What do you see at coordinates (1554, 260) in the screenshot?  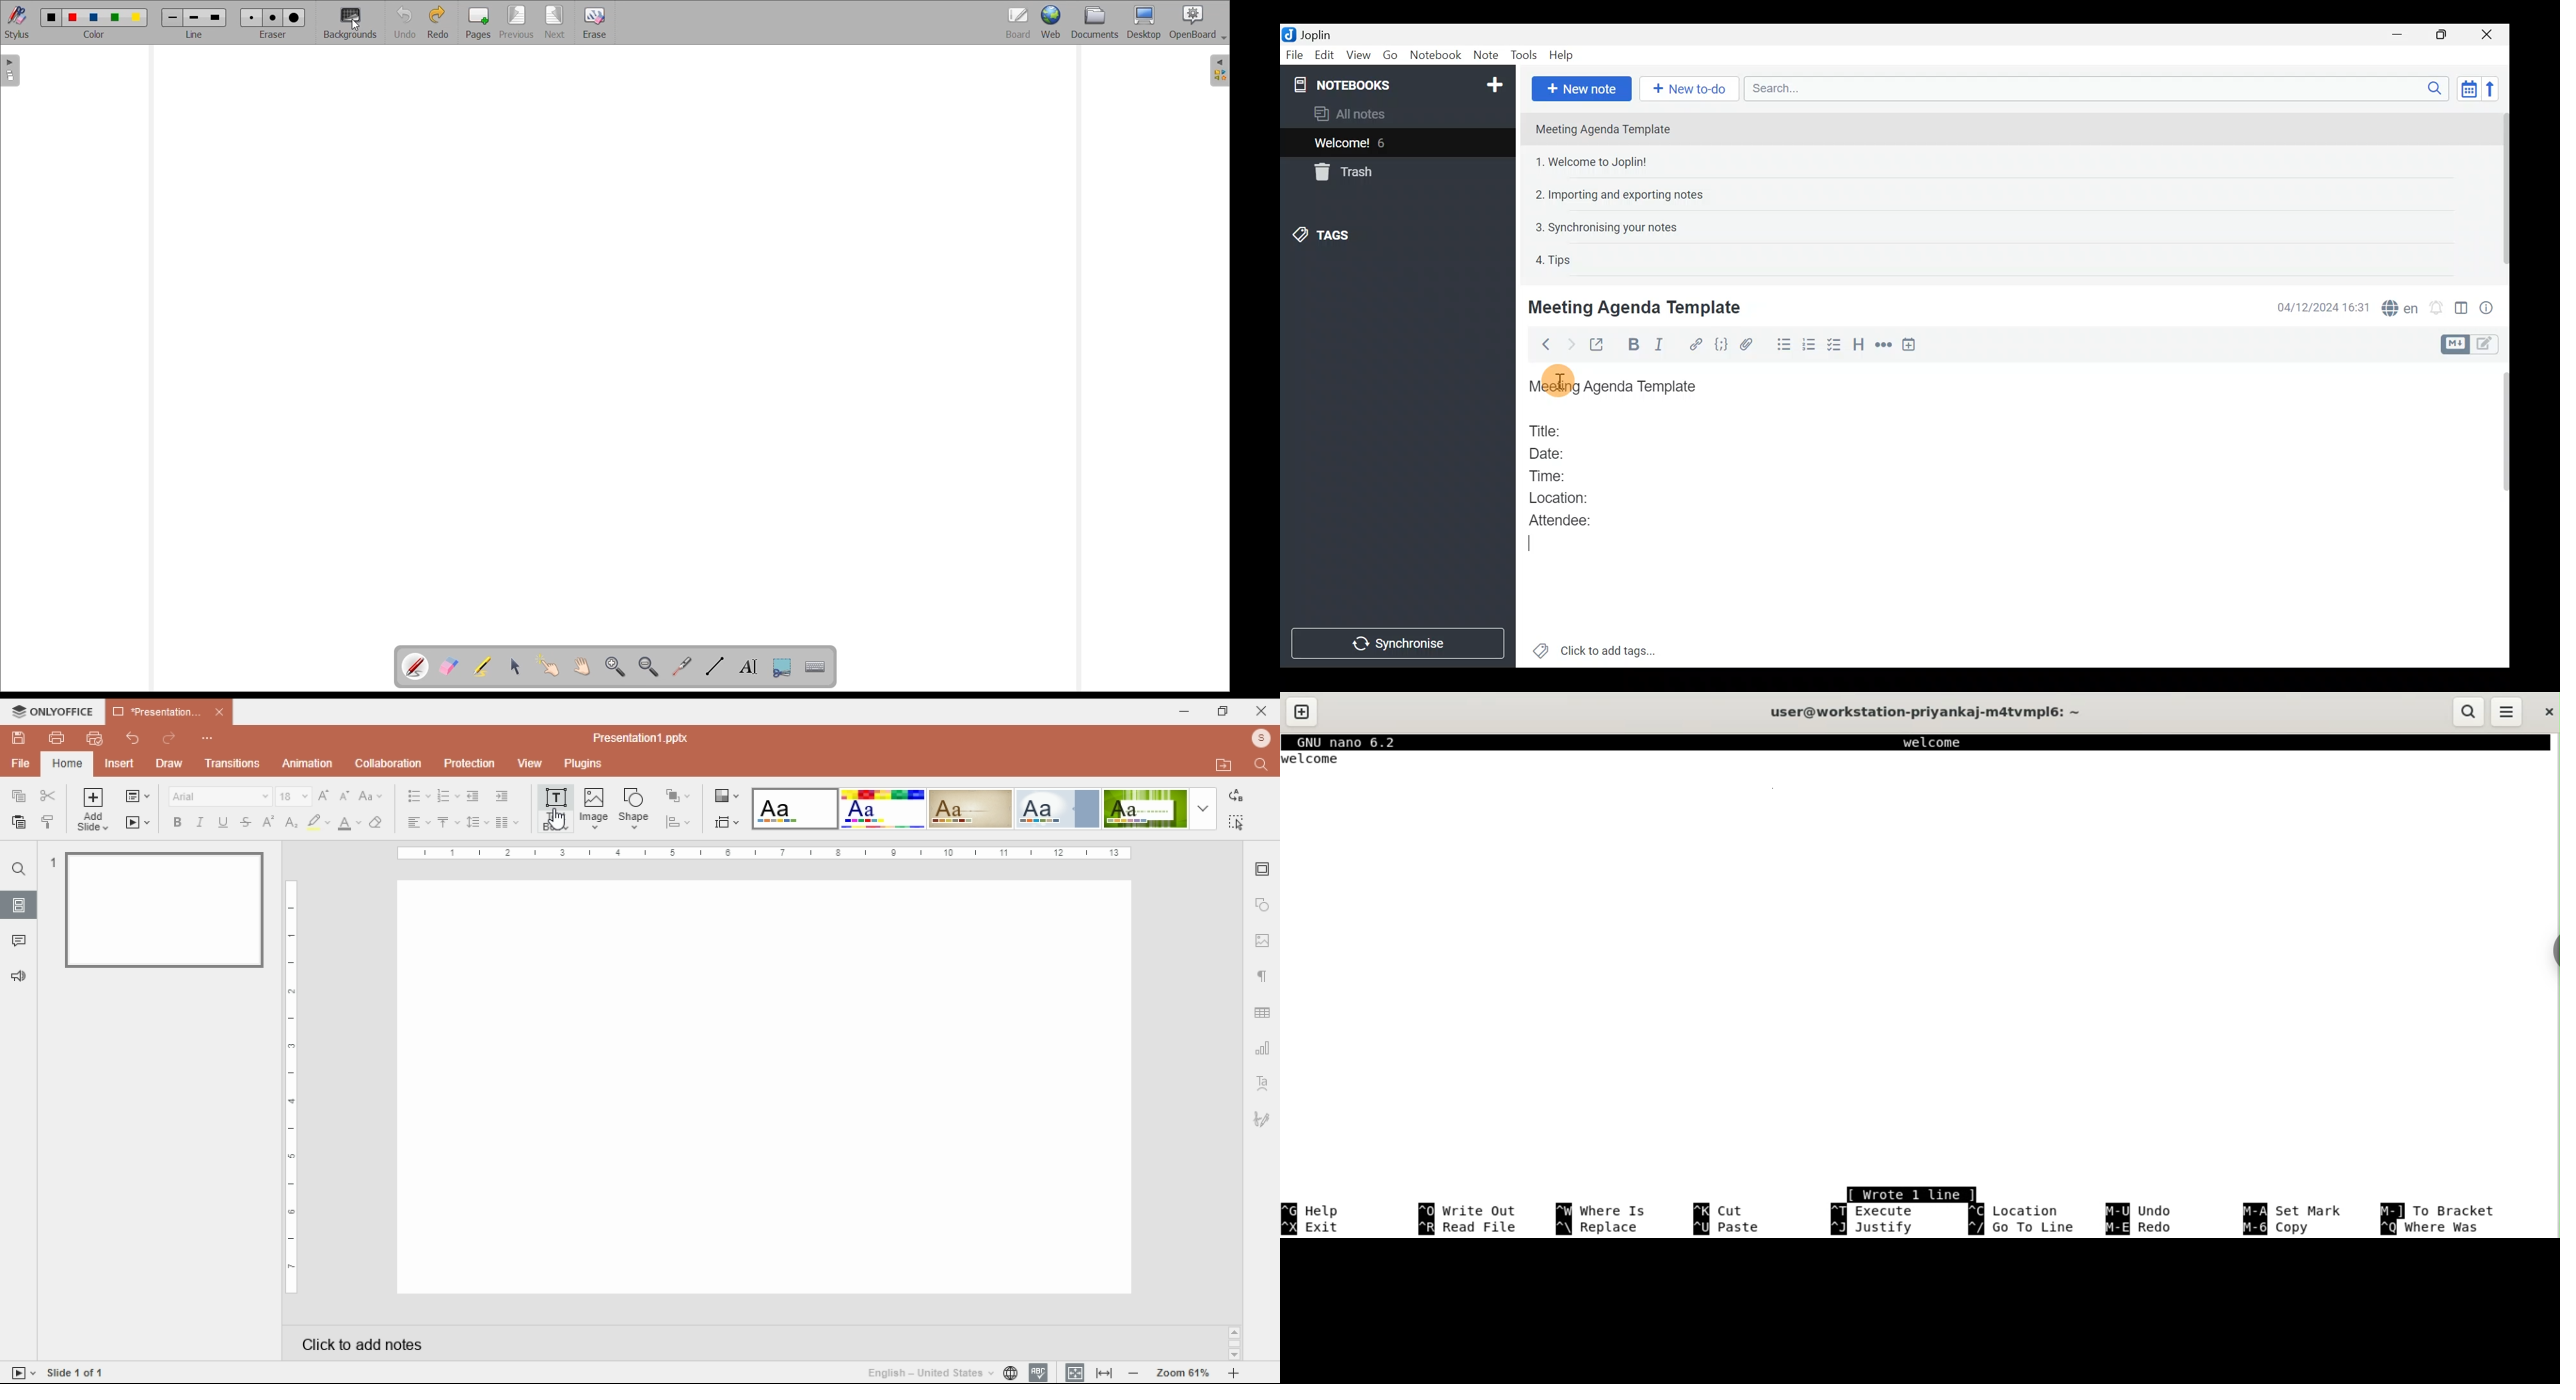 I see `4. Tips` at bounding box center [1554, 260].